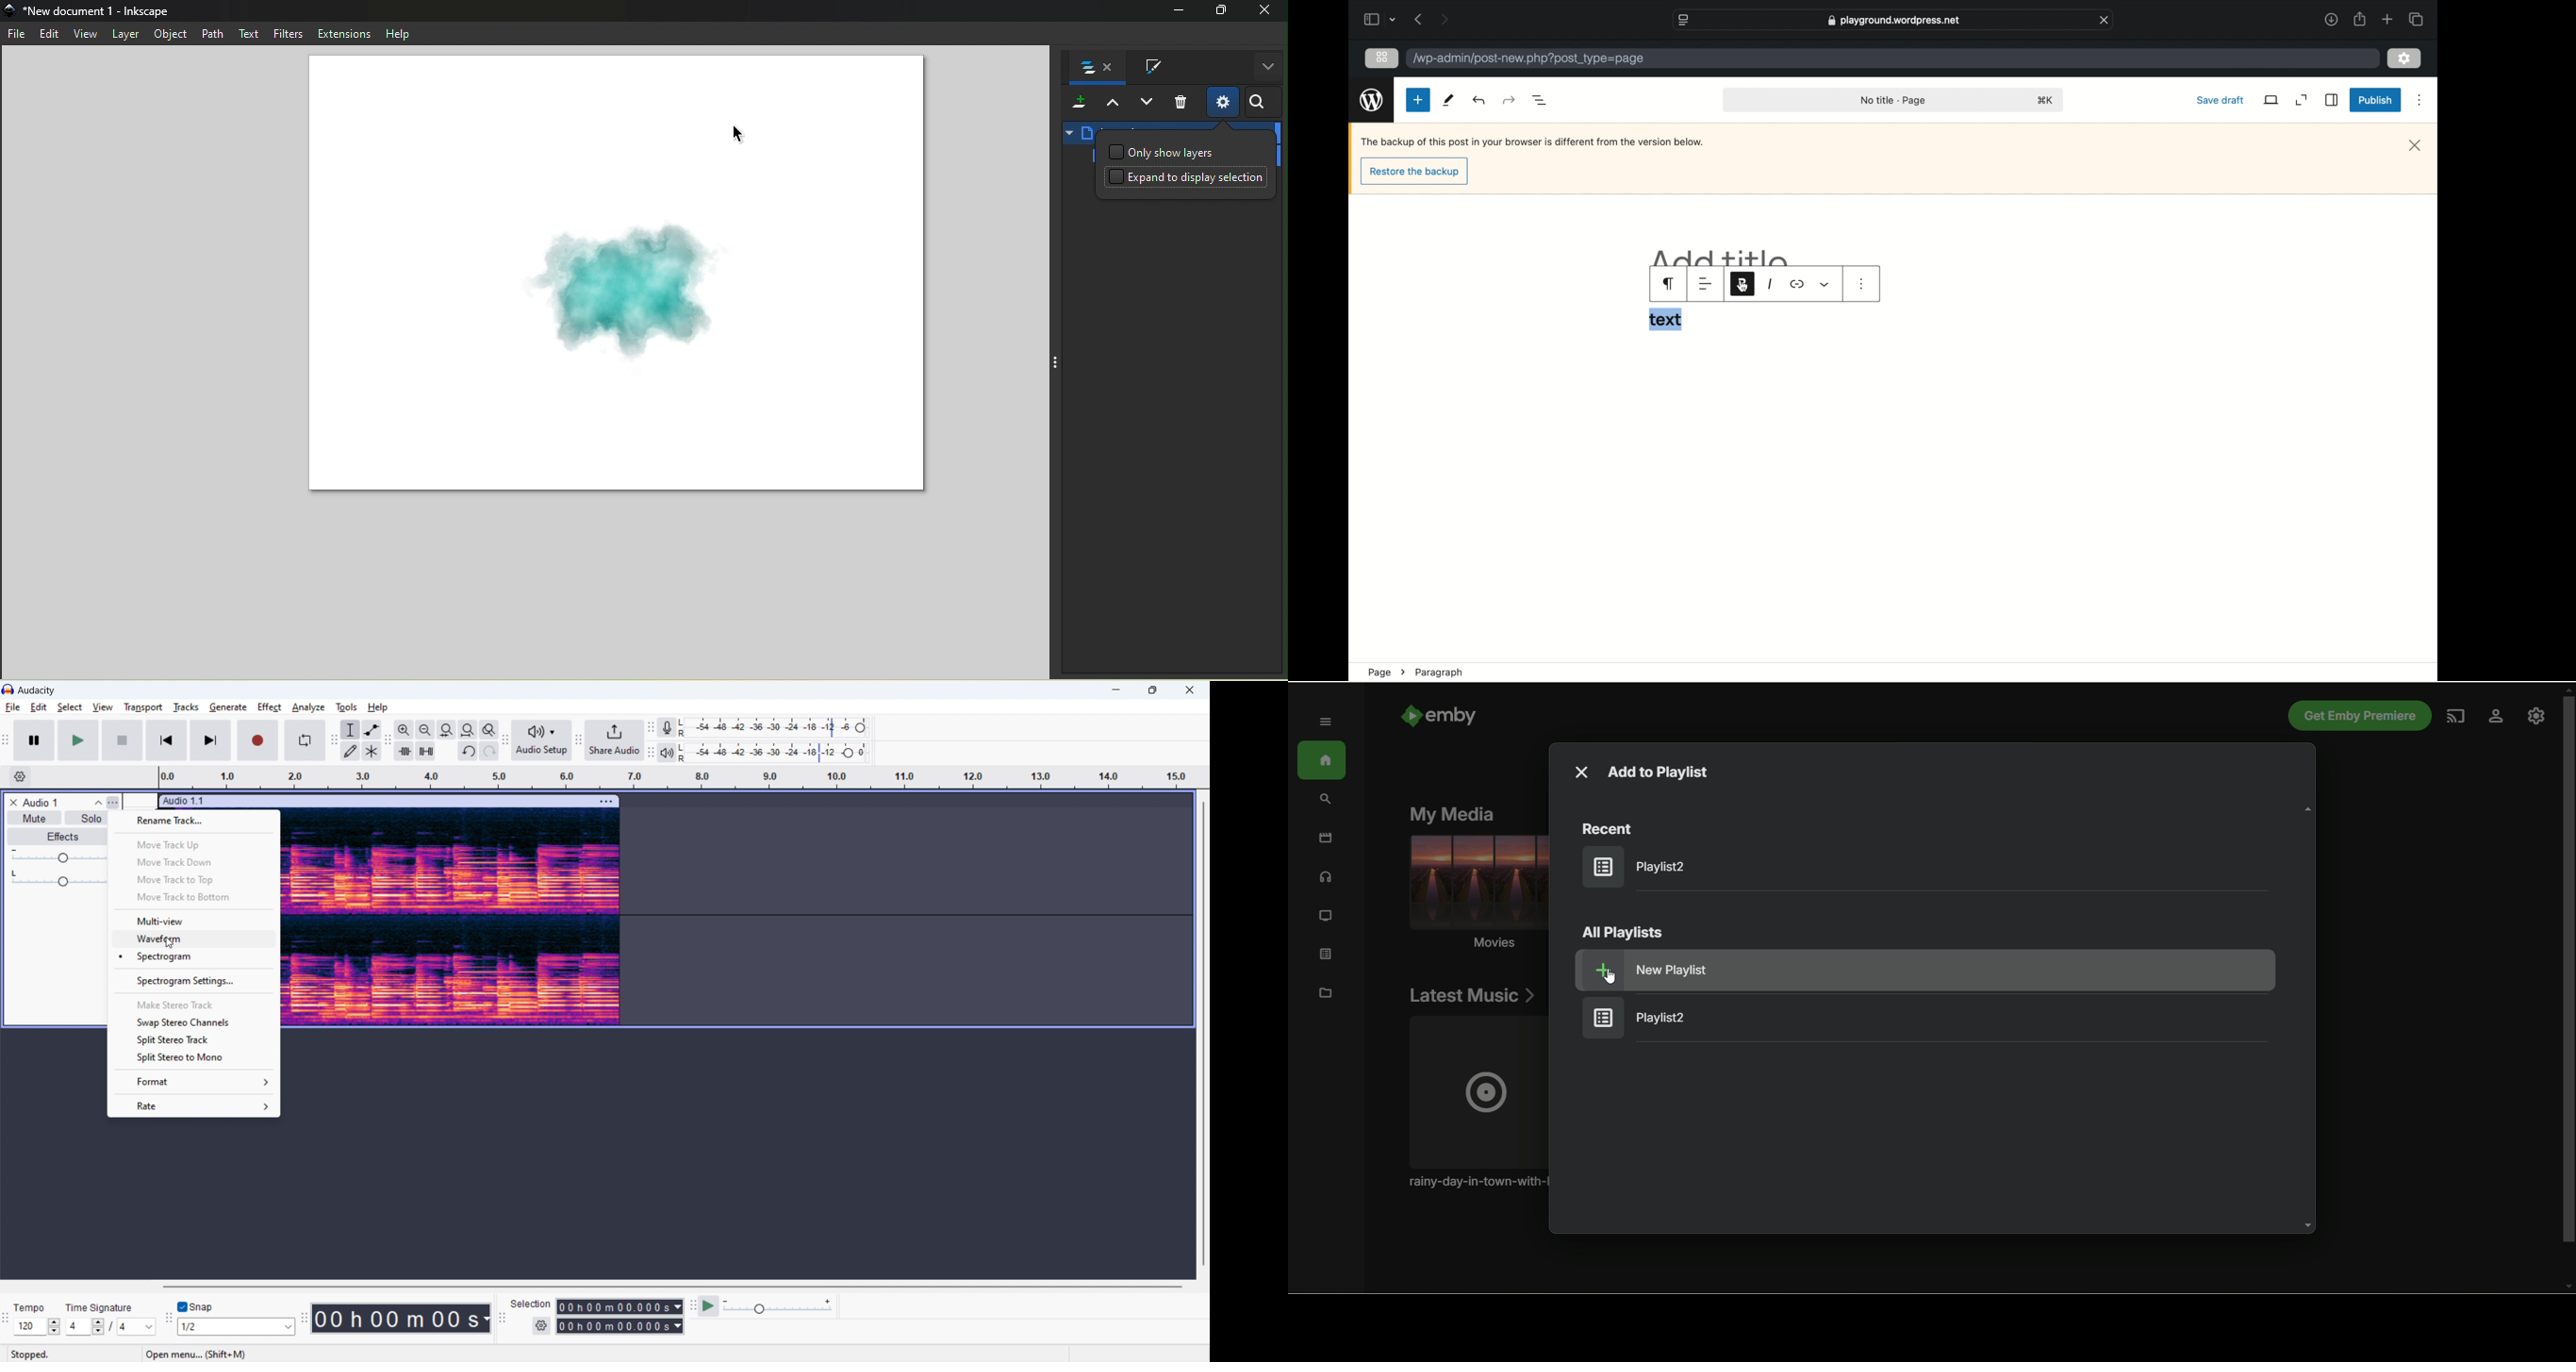 Image resolution: width=2576 pixels, height=1372 pixels. I want to click on move track up, so click(195, 844).